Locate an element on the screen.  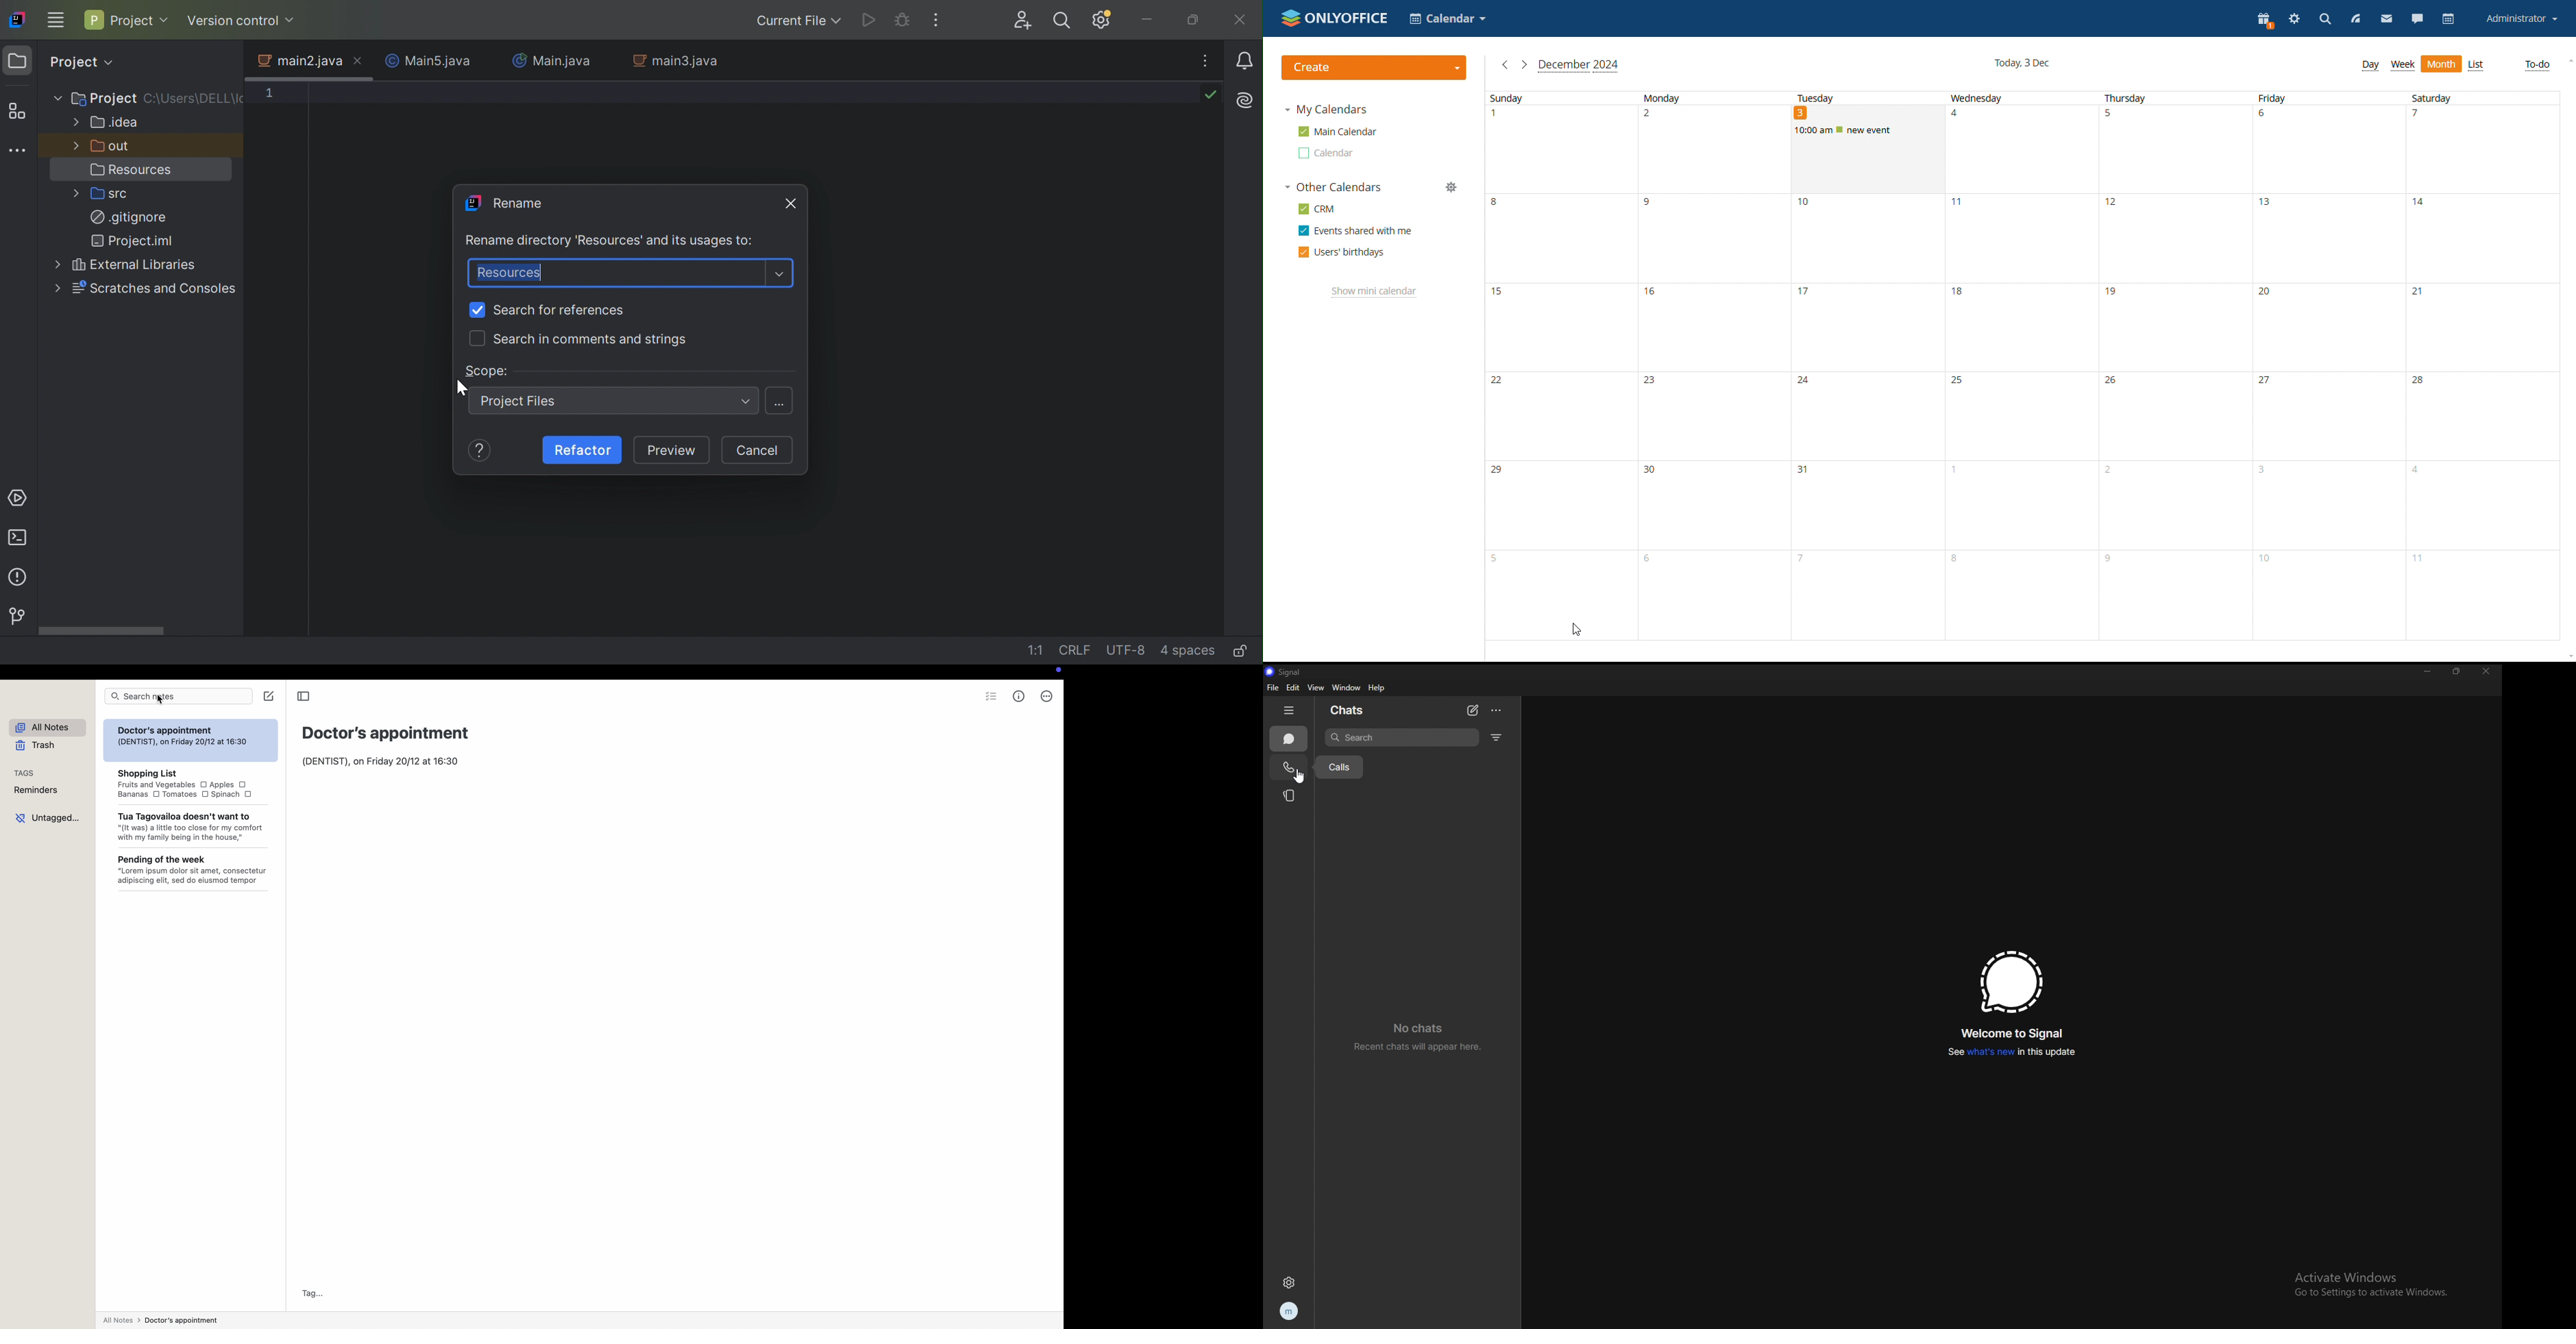
reminders is located at coordinates (36, 790).